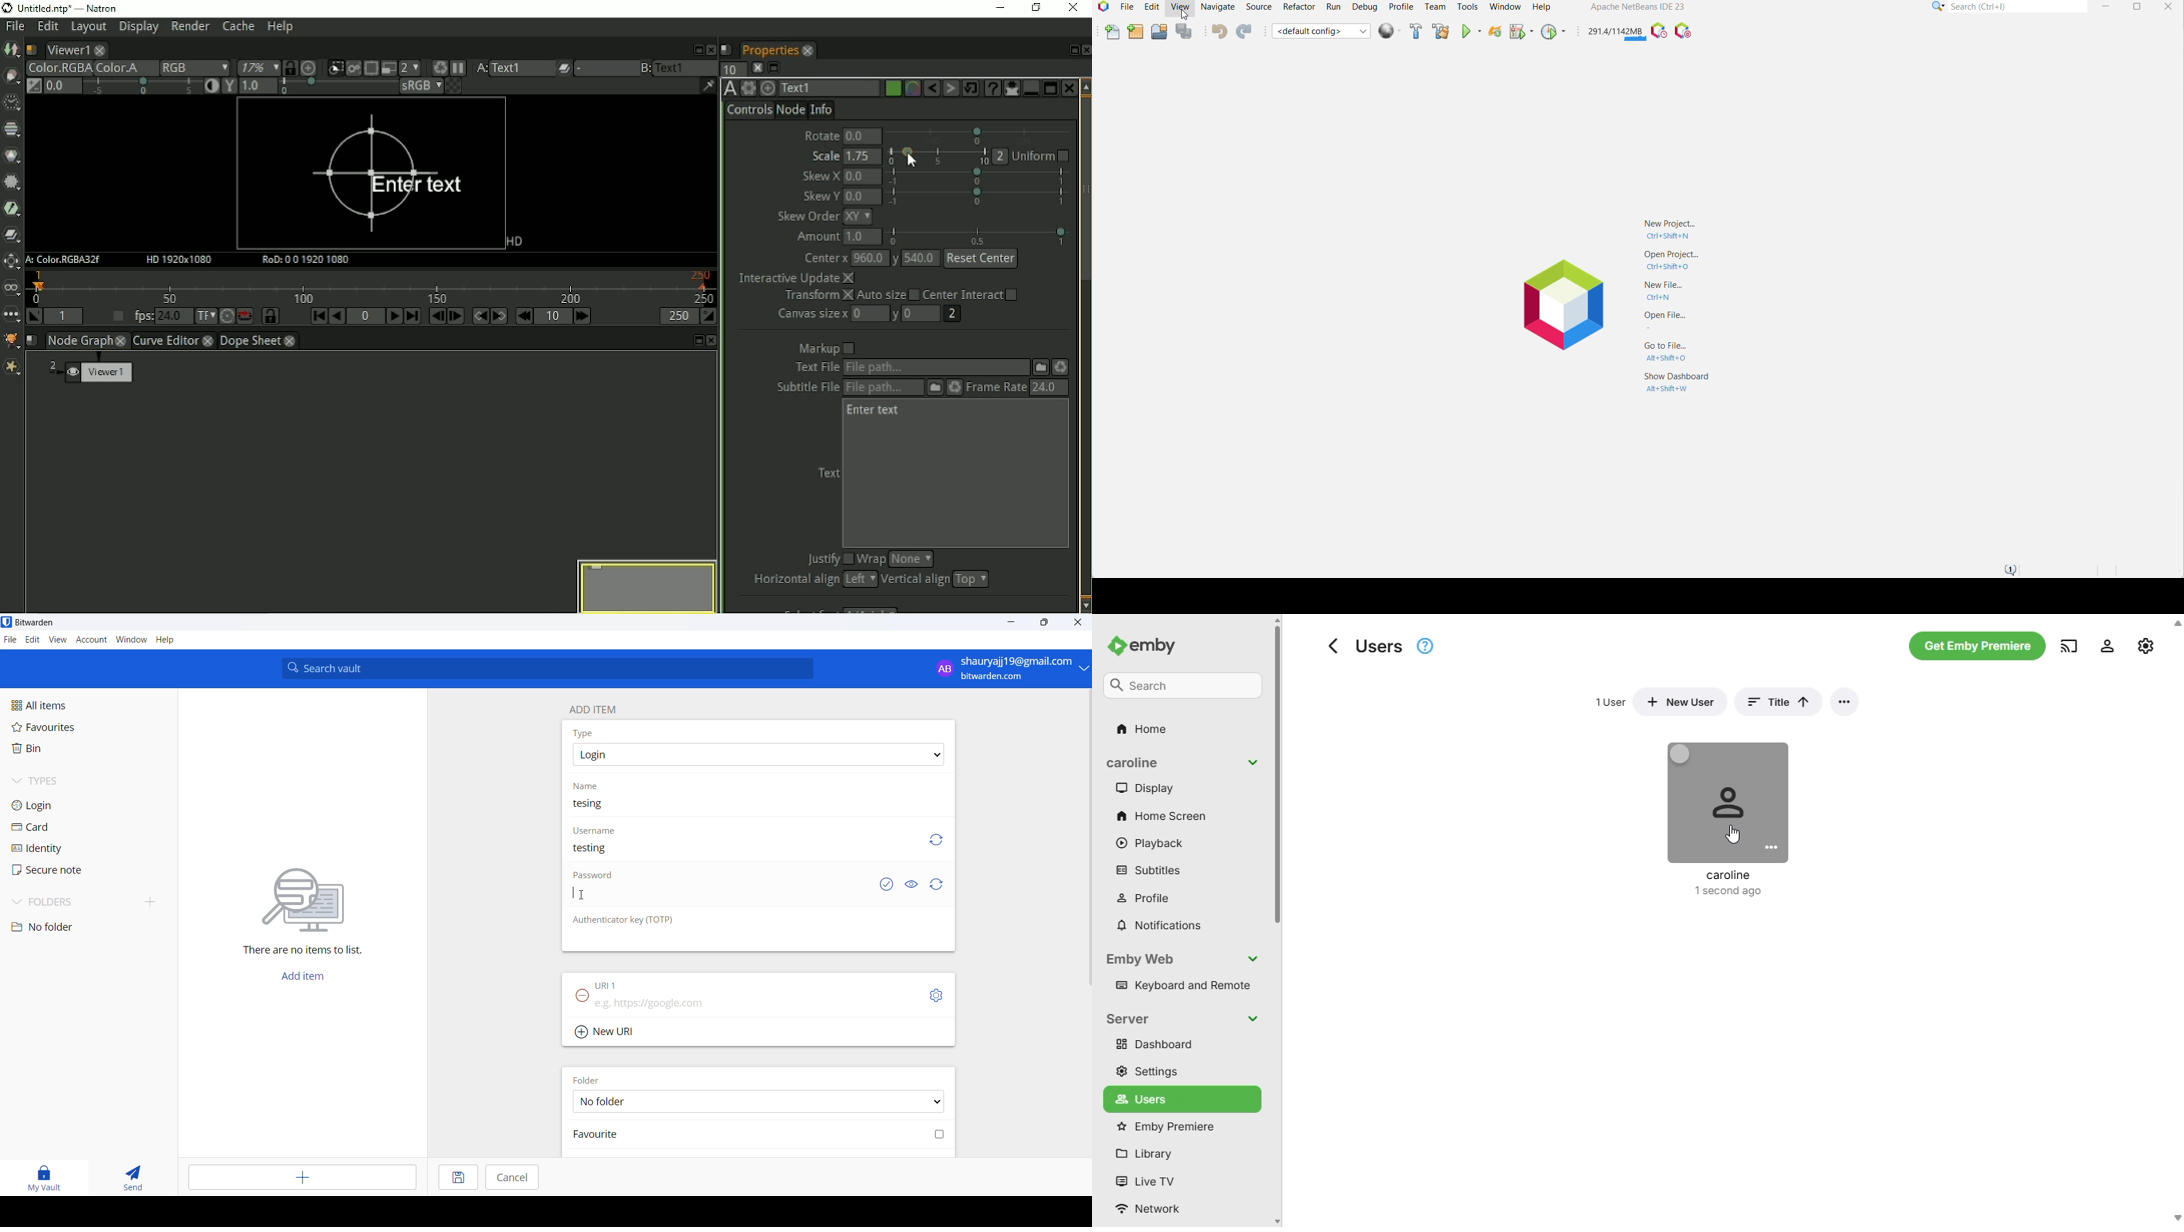 The width and height of the screenshot is (2184, 1232). Describe the element at coordinates (2135, 7) in the screenshot. I see `Restore Down` at that location.